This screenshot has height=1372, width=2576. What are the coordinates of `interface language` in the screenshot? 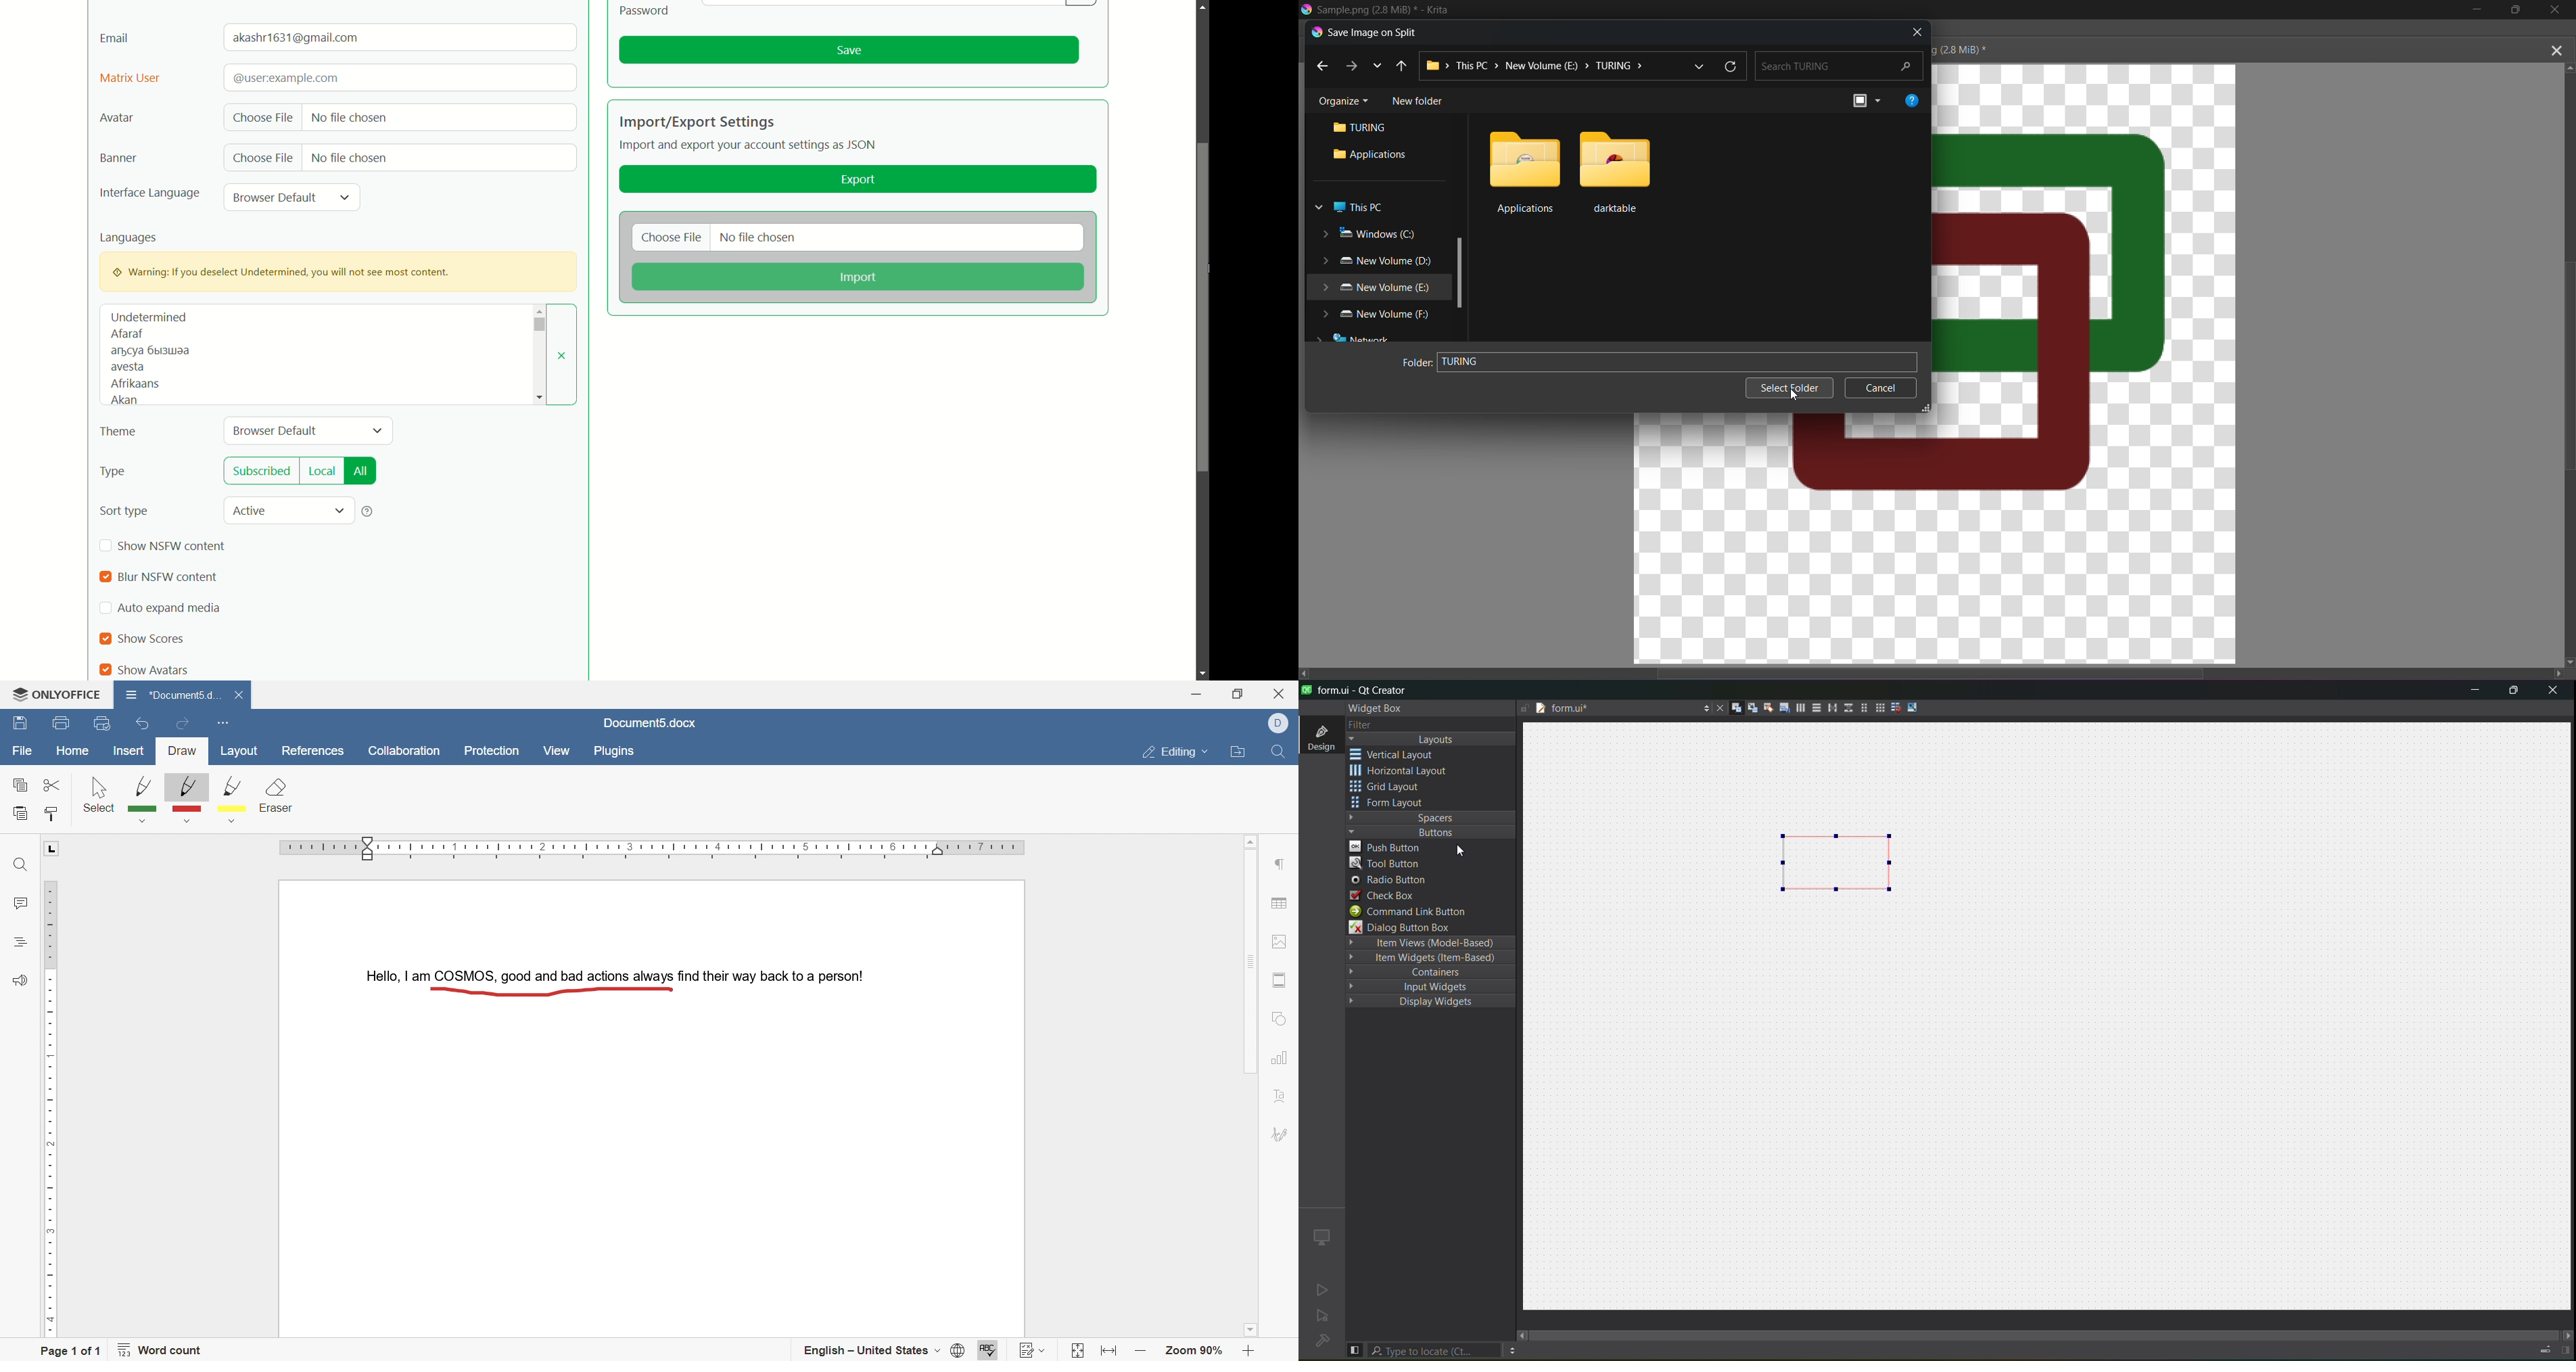 It's located at (150, 194).